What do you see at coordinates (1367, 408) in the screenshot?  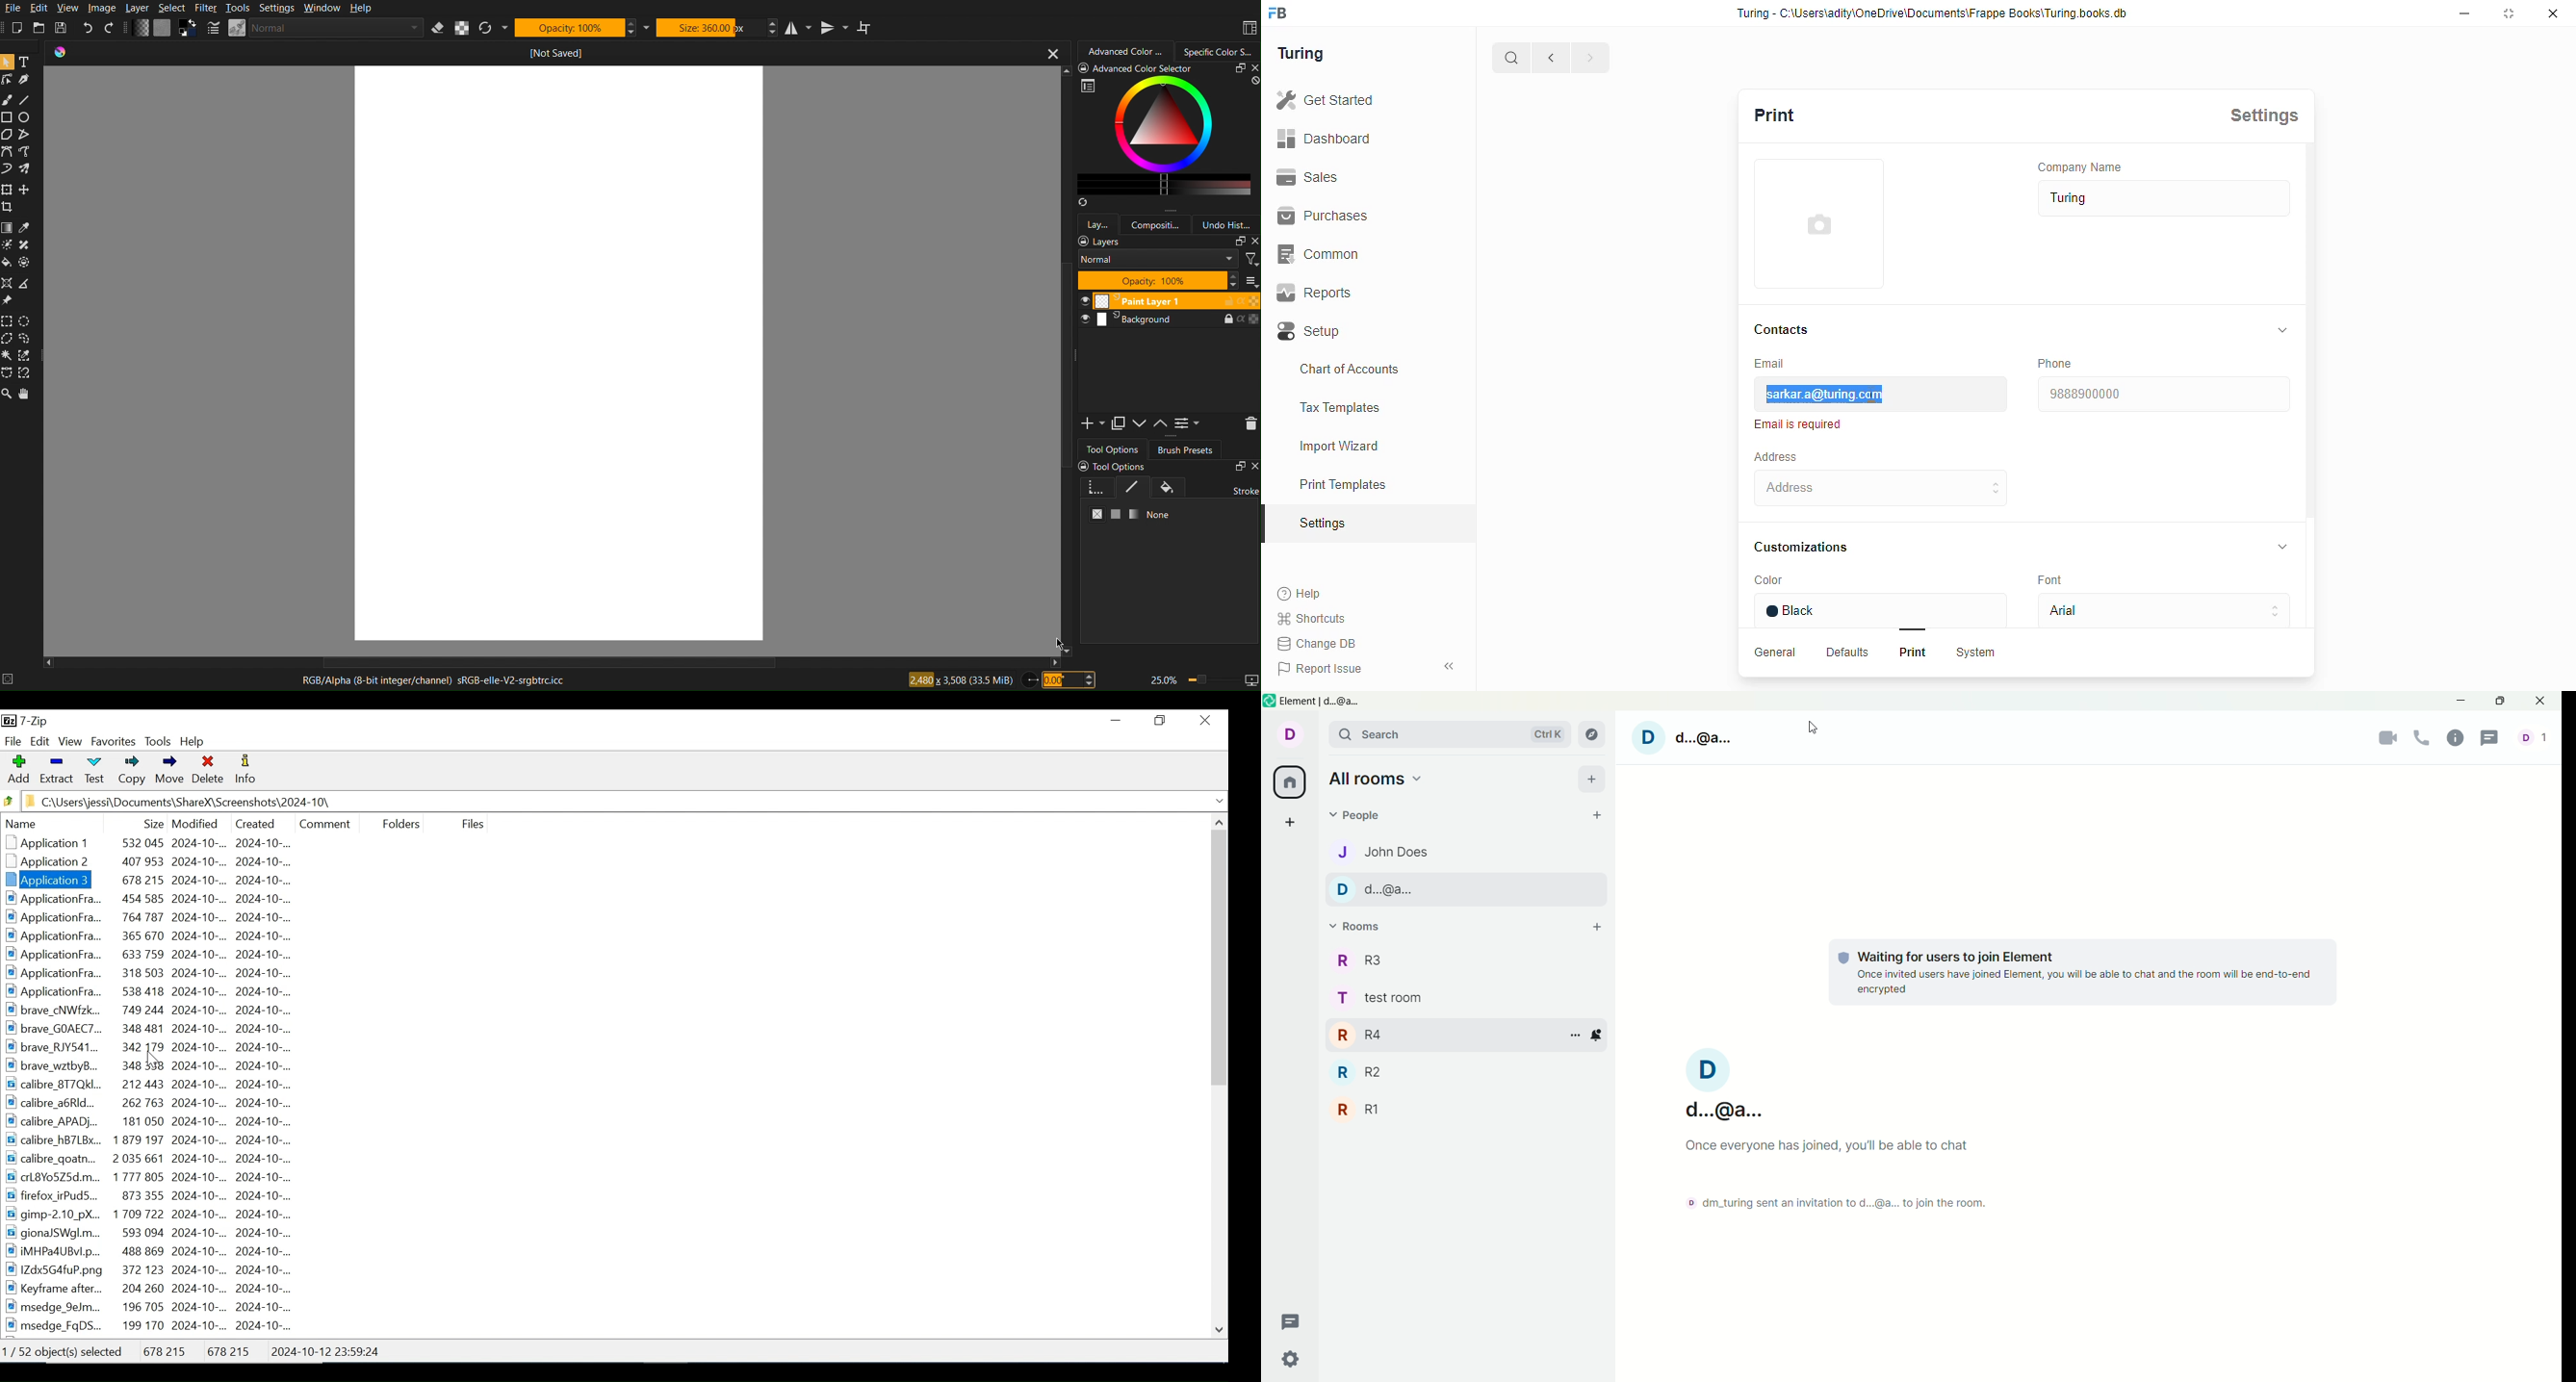 I see `Tax Templates` at bounding box center [1367, 408].